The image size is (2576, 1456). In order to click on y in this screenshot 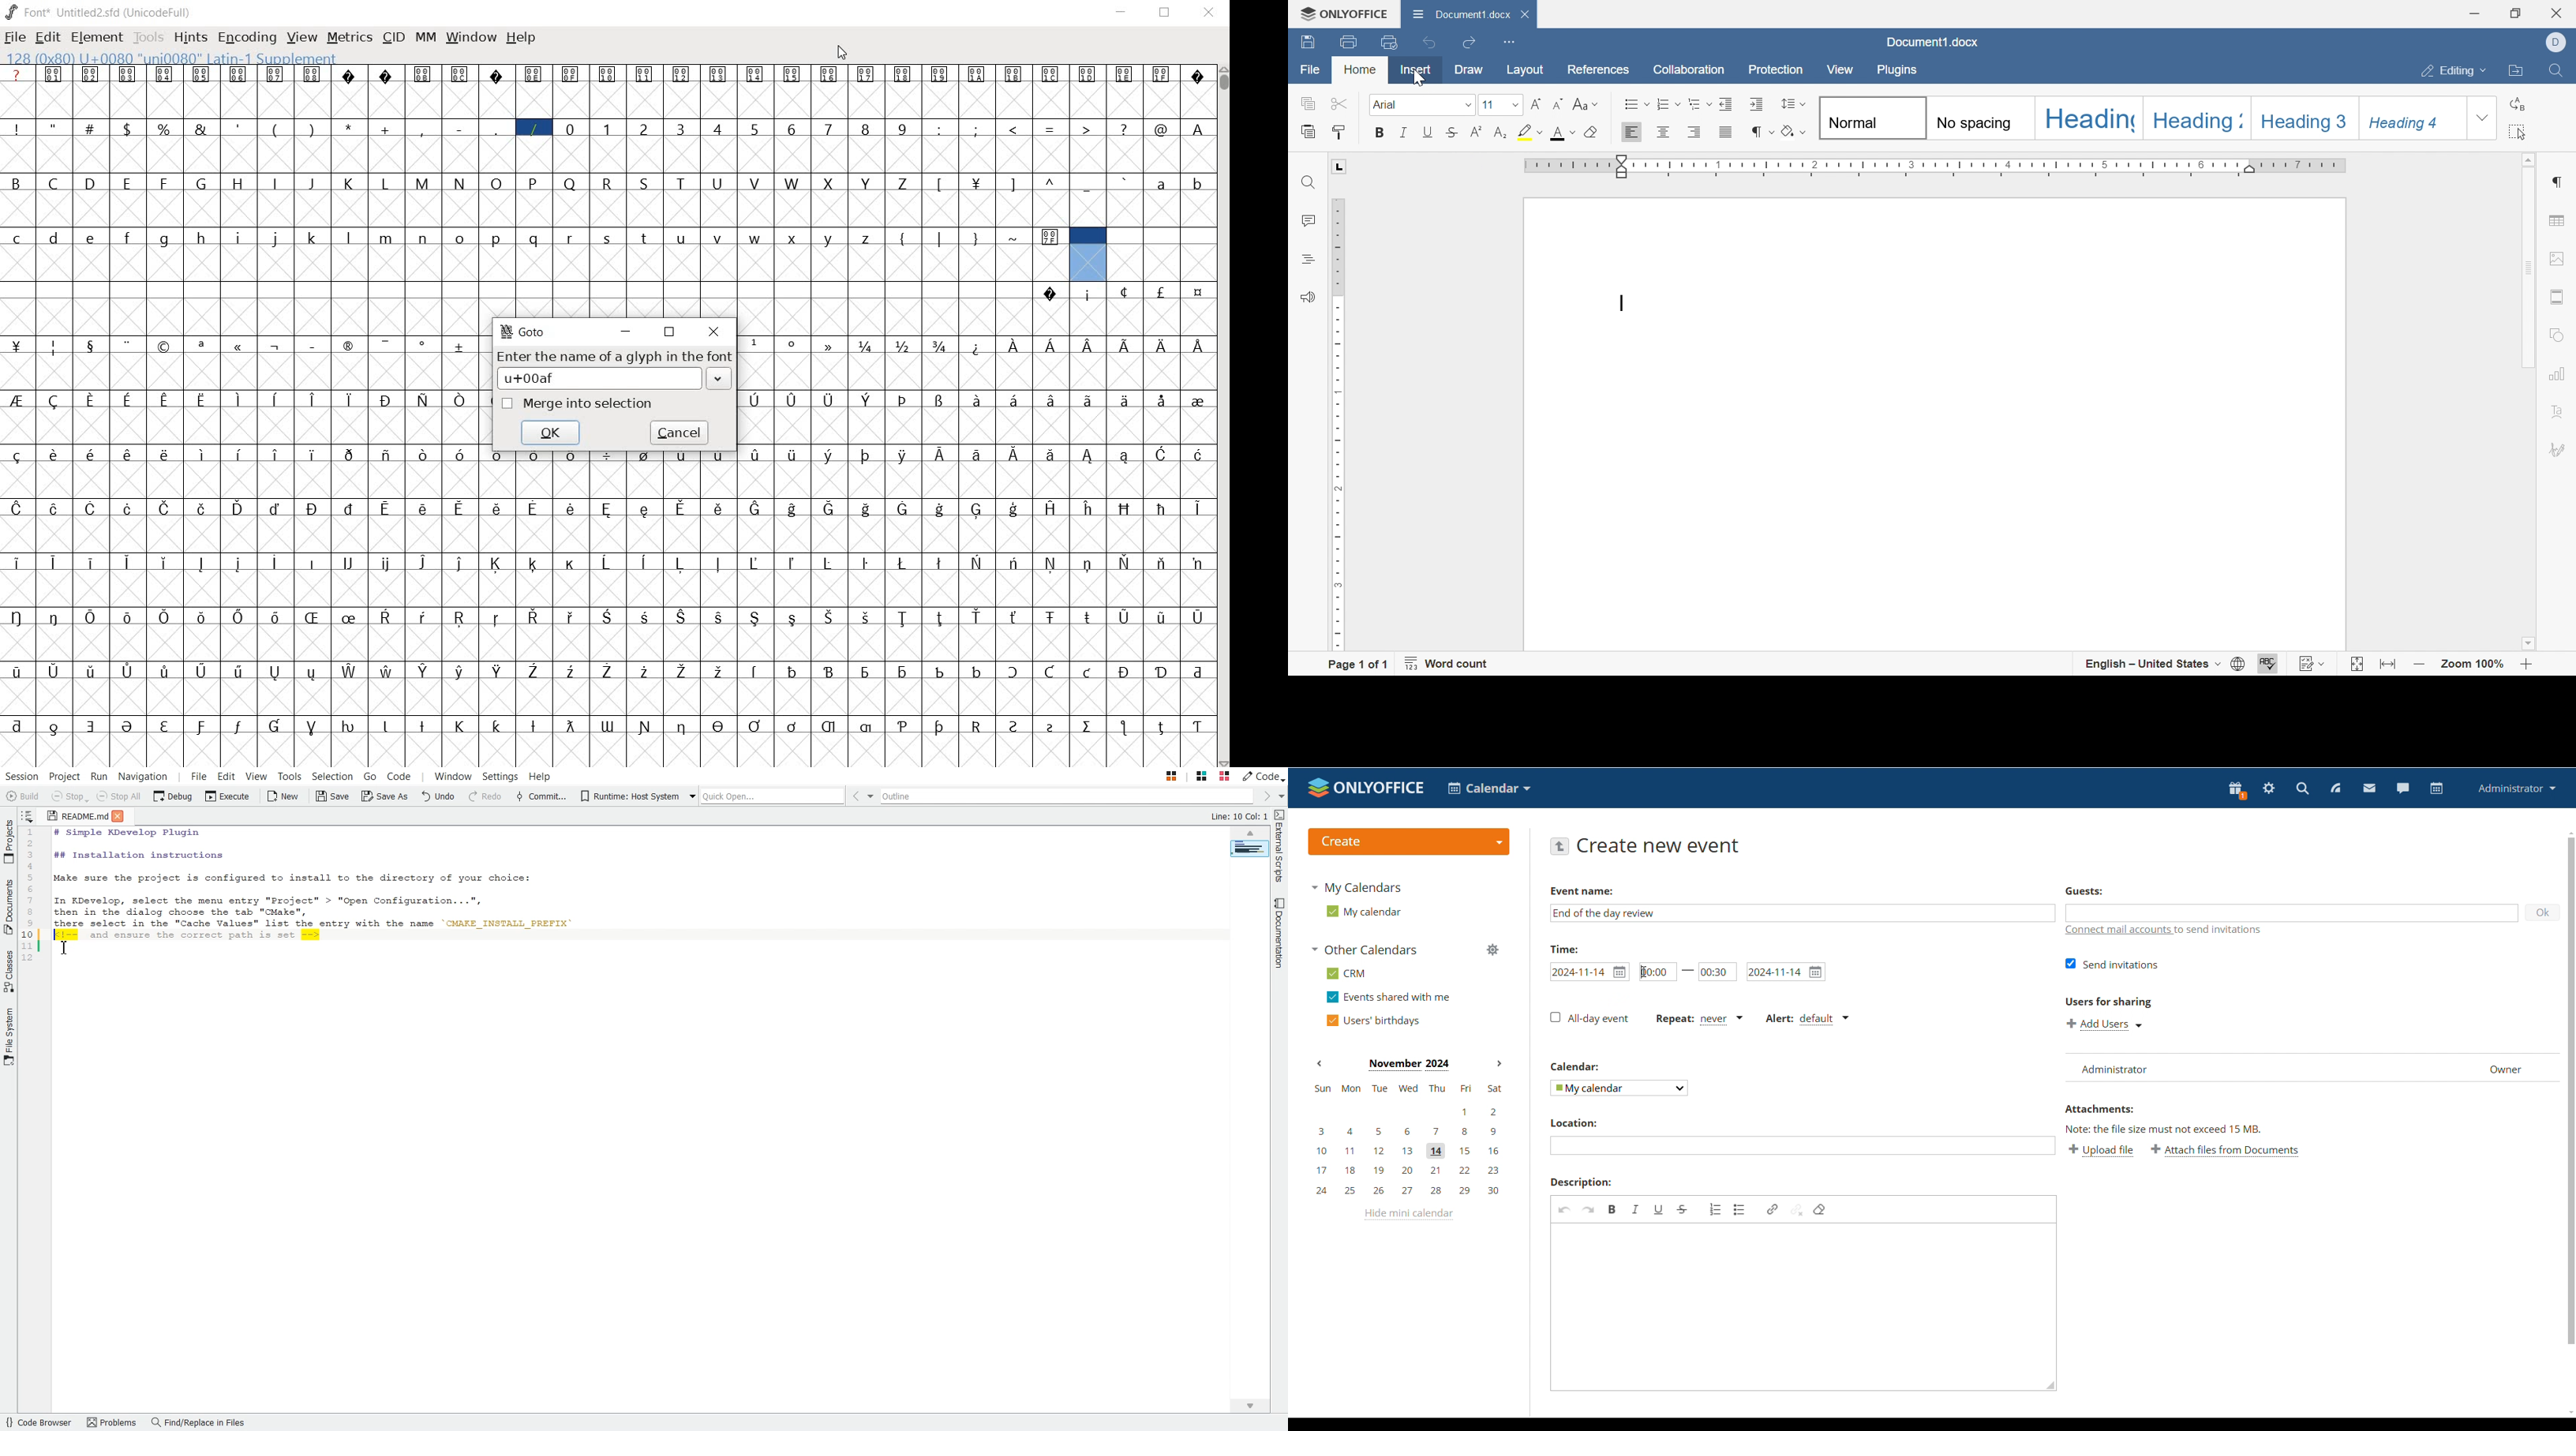, I will do `click(830, 237)`.